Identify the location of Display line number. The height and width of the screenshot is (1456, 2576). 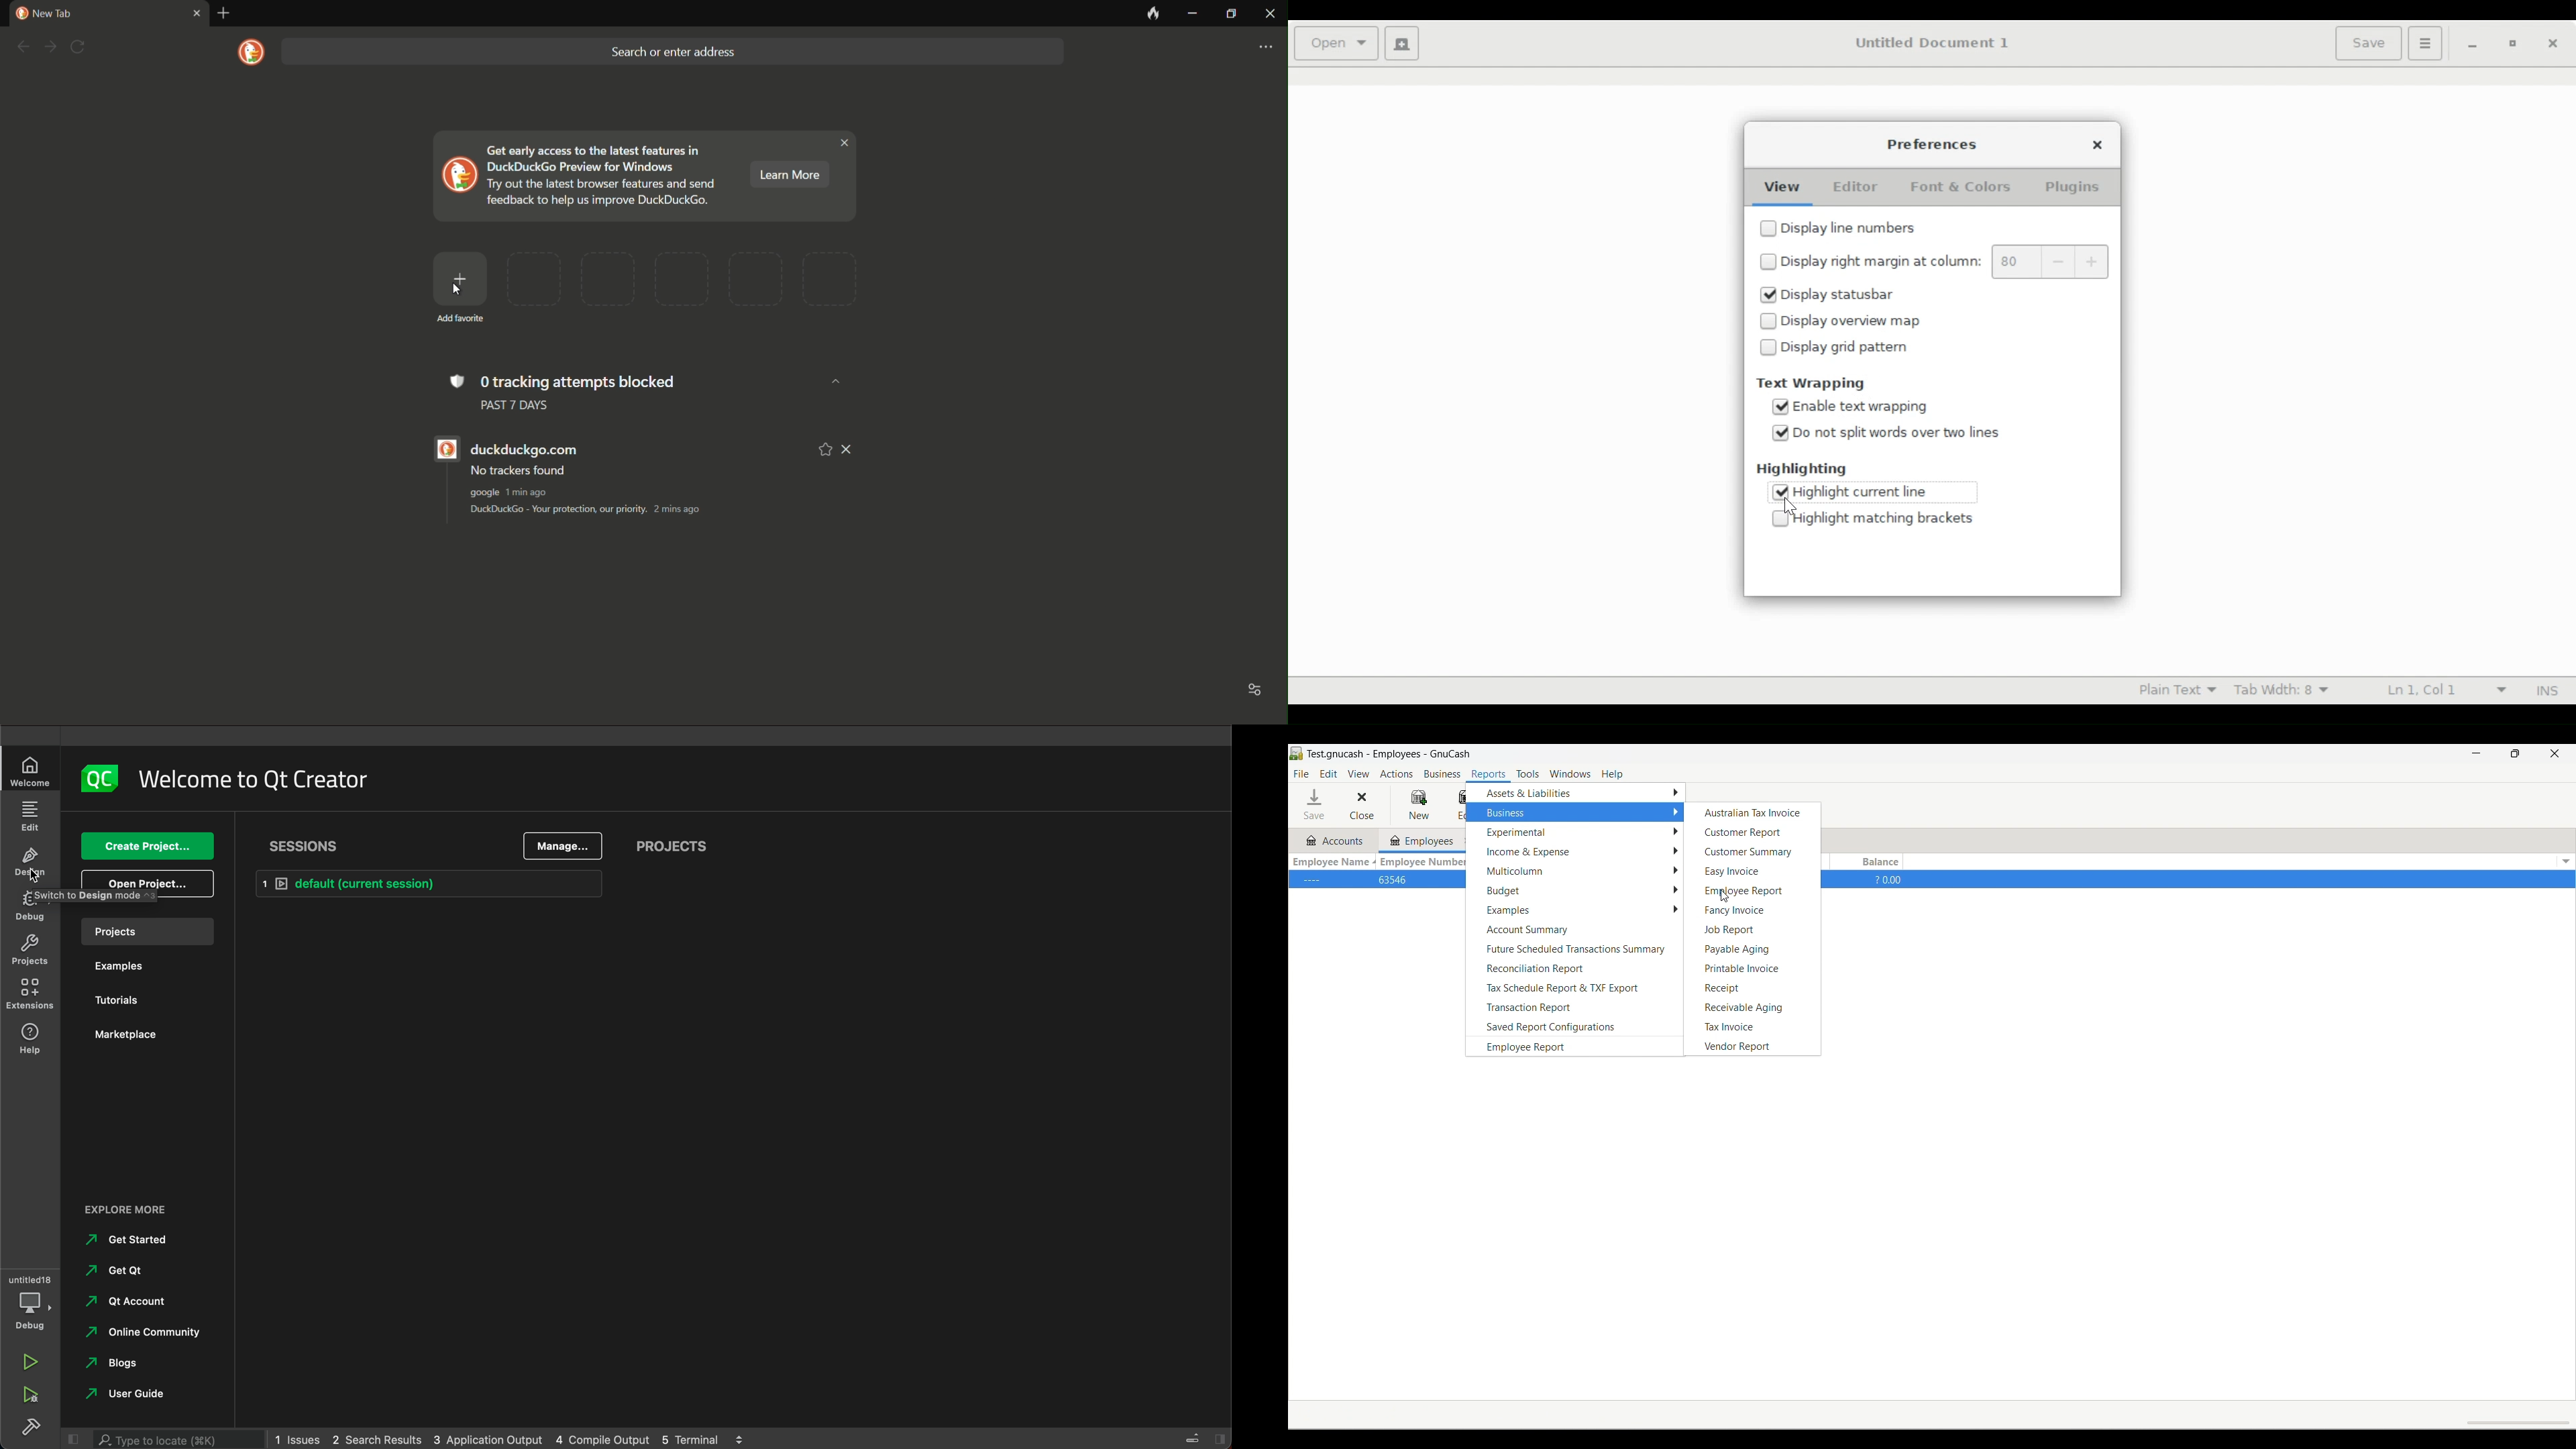
(1849, 227).